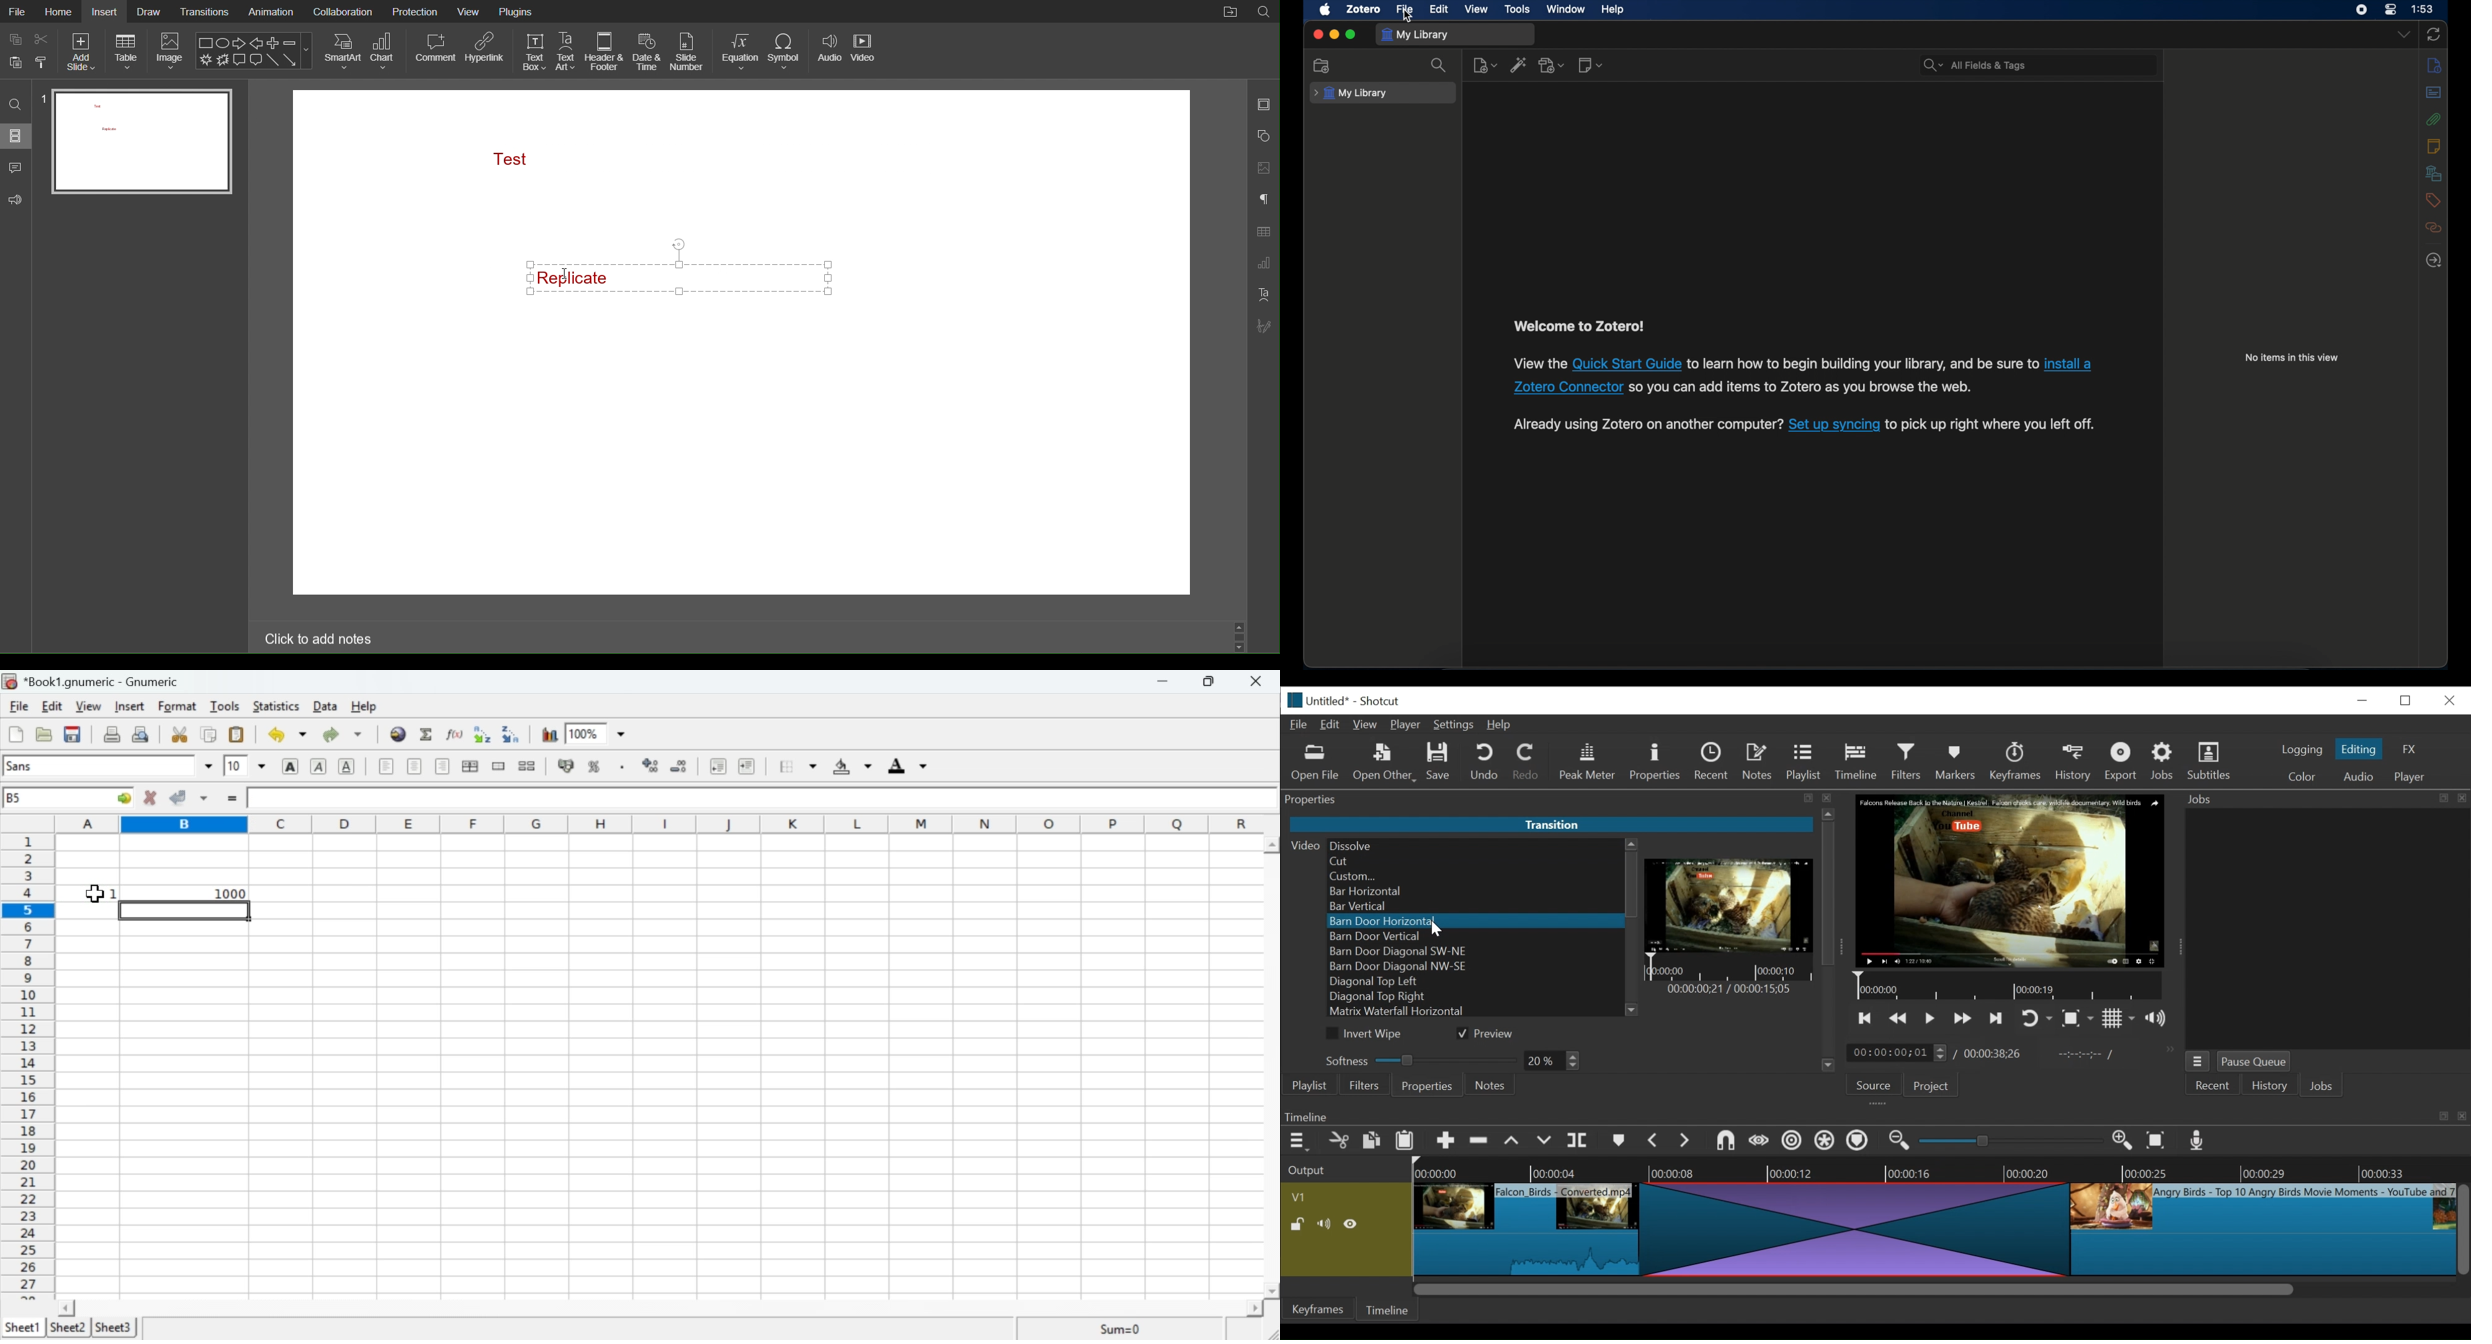 The height and width of the screenshot is (1344, 2492). I want to click on show volume control, so click(2161, 1019).